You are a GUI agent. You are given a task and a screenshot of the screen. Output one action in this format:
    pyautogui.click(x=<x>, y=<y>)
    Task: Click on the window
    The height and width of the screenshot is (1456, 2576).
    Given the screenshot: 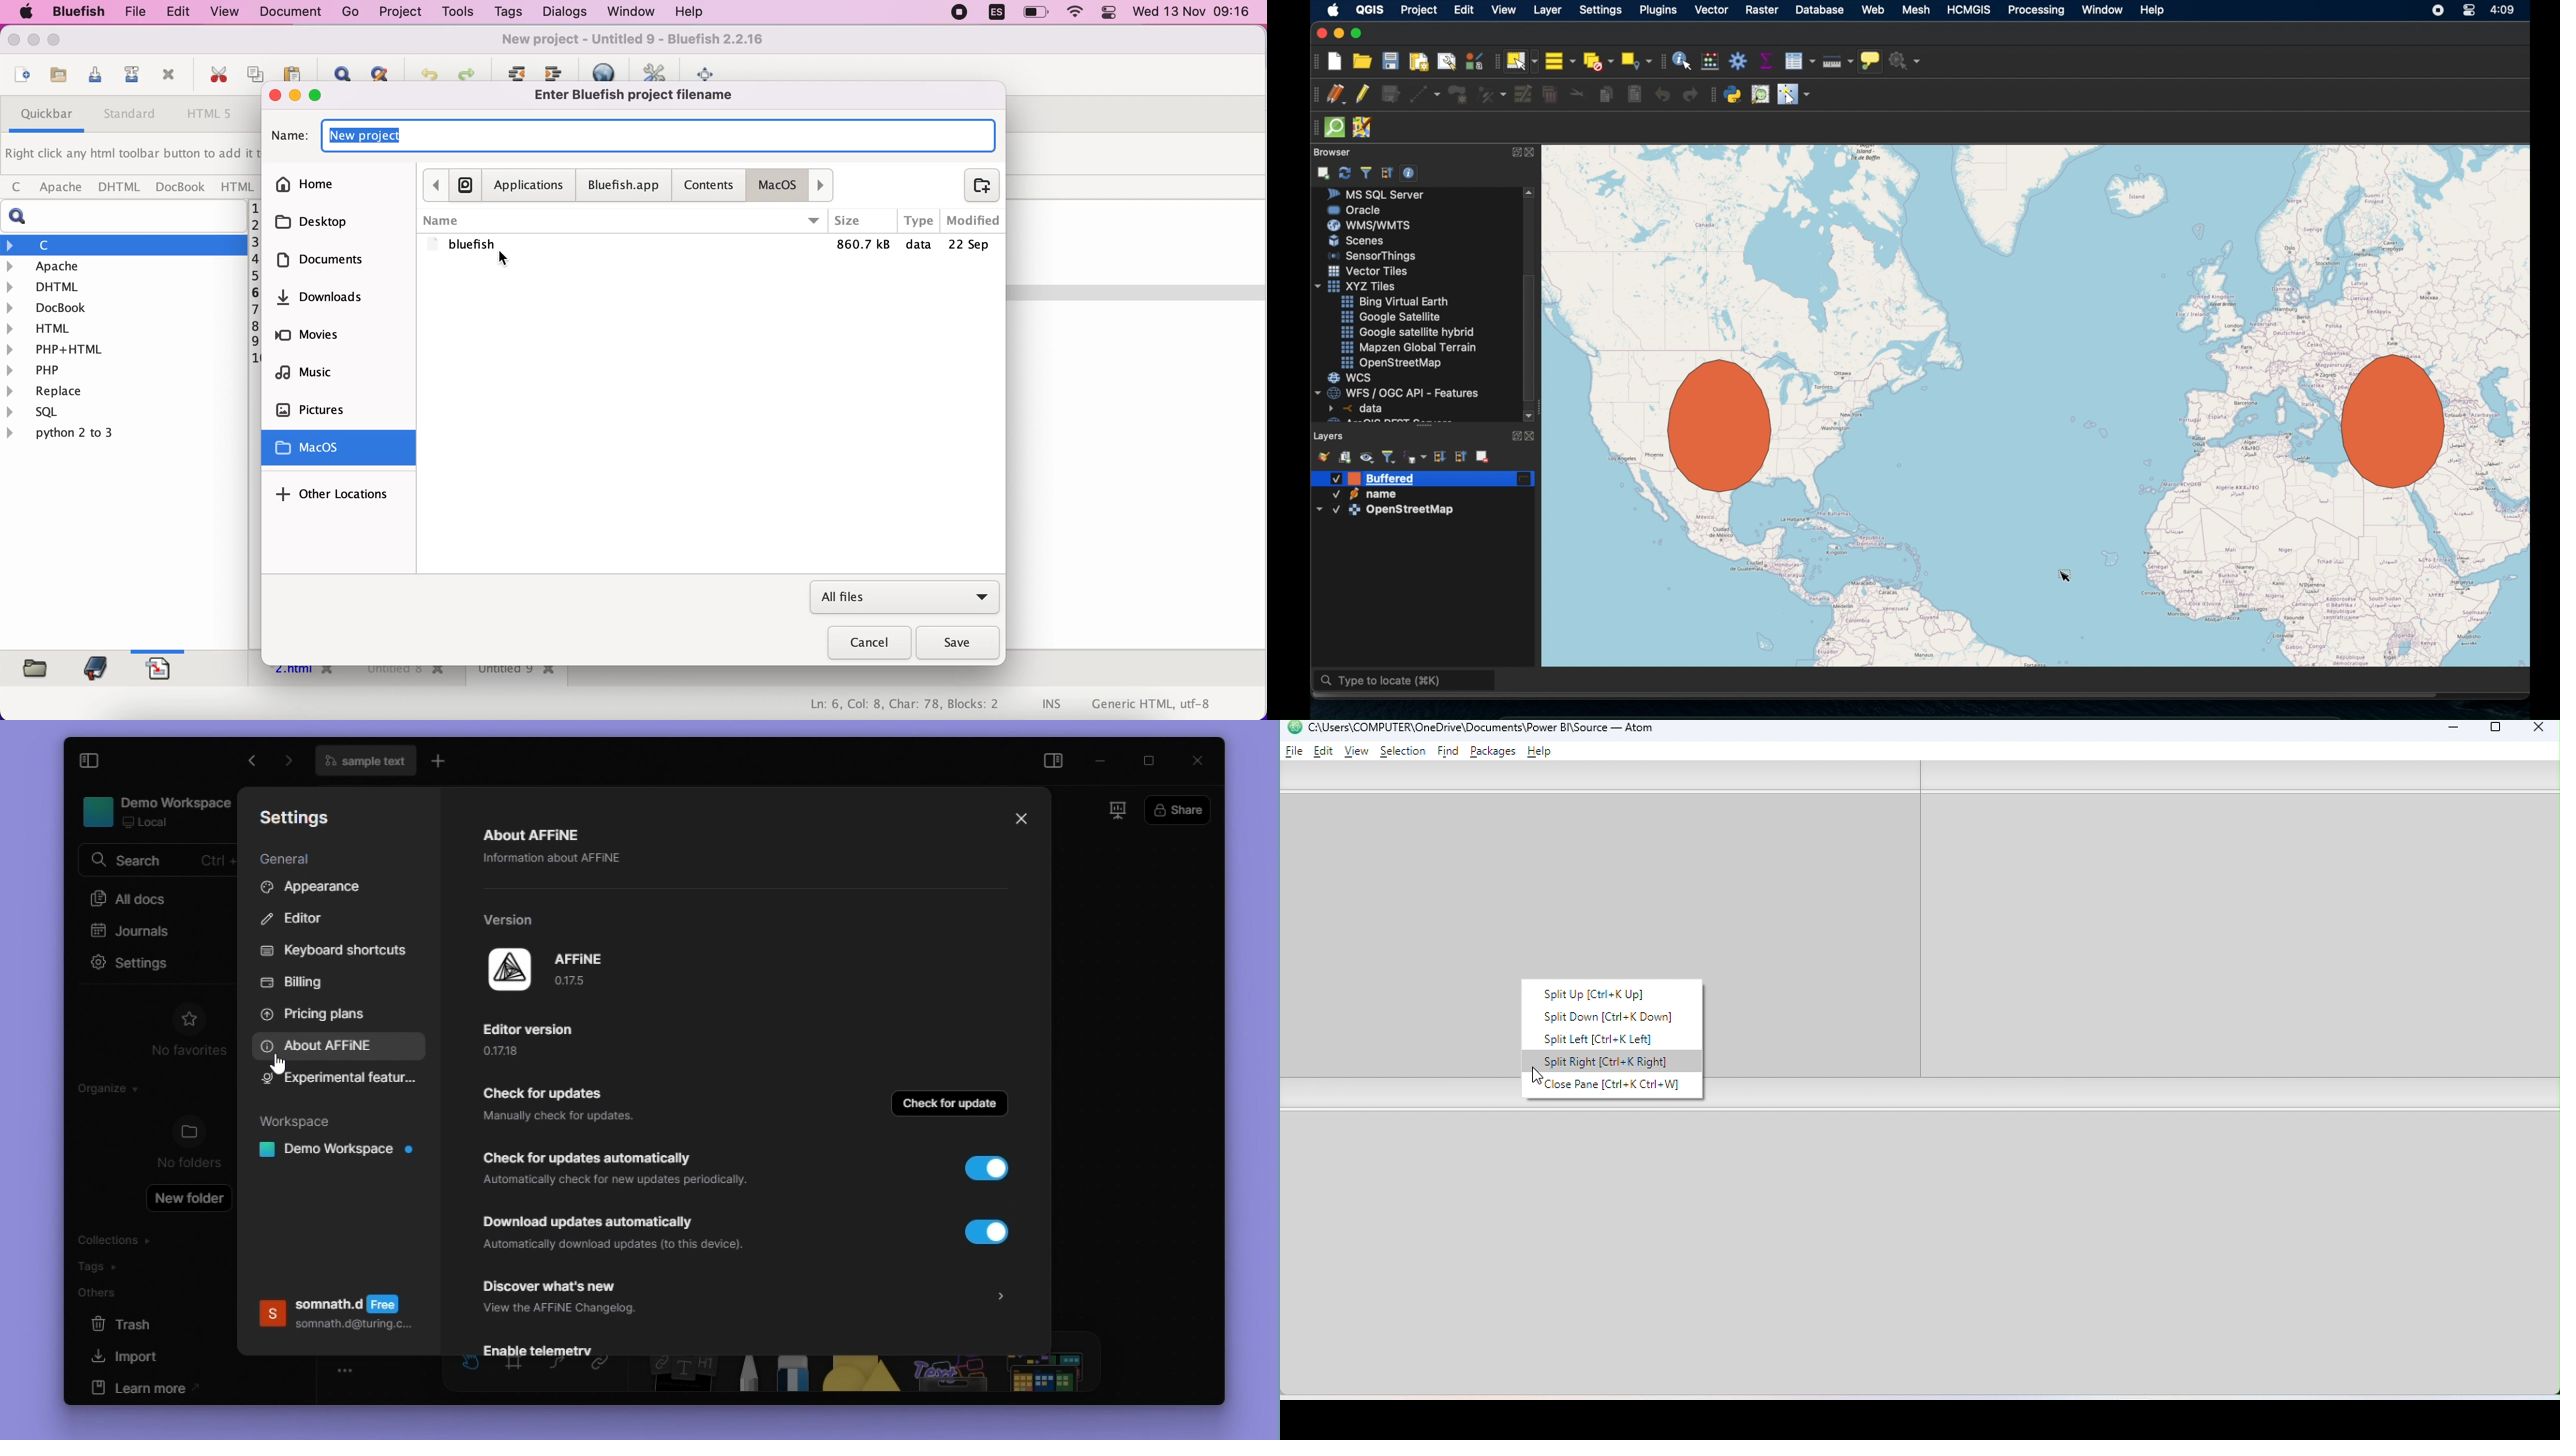 What is the action you would take?
    pyautogui.click(x=627, y=12)
    